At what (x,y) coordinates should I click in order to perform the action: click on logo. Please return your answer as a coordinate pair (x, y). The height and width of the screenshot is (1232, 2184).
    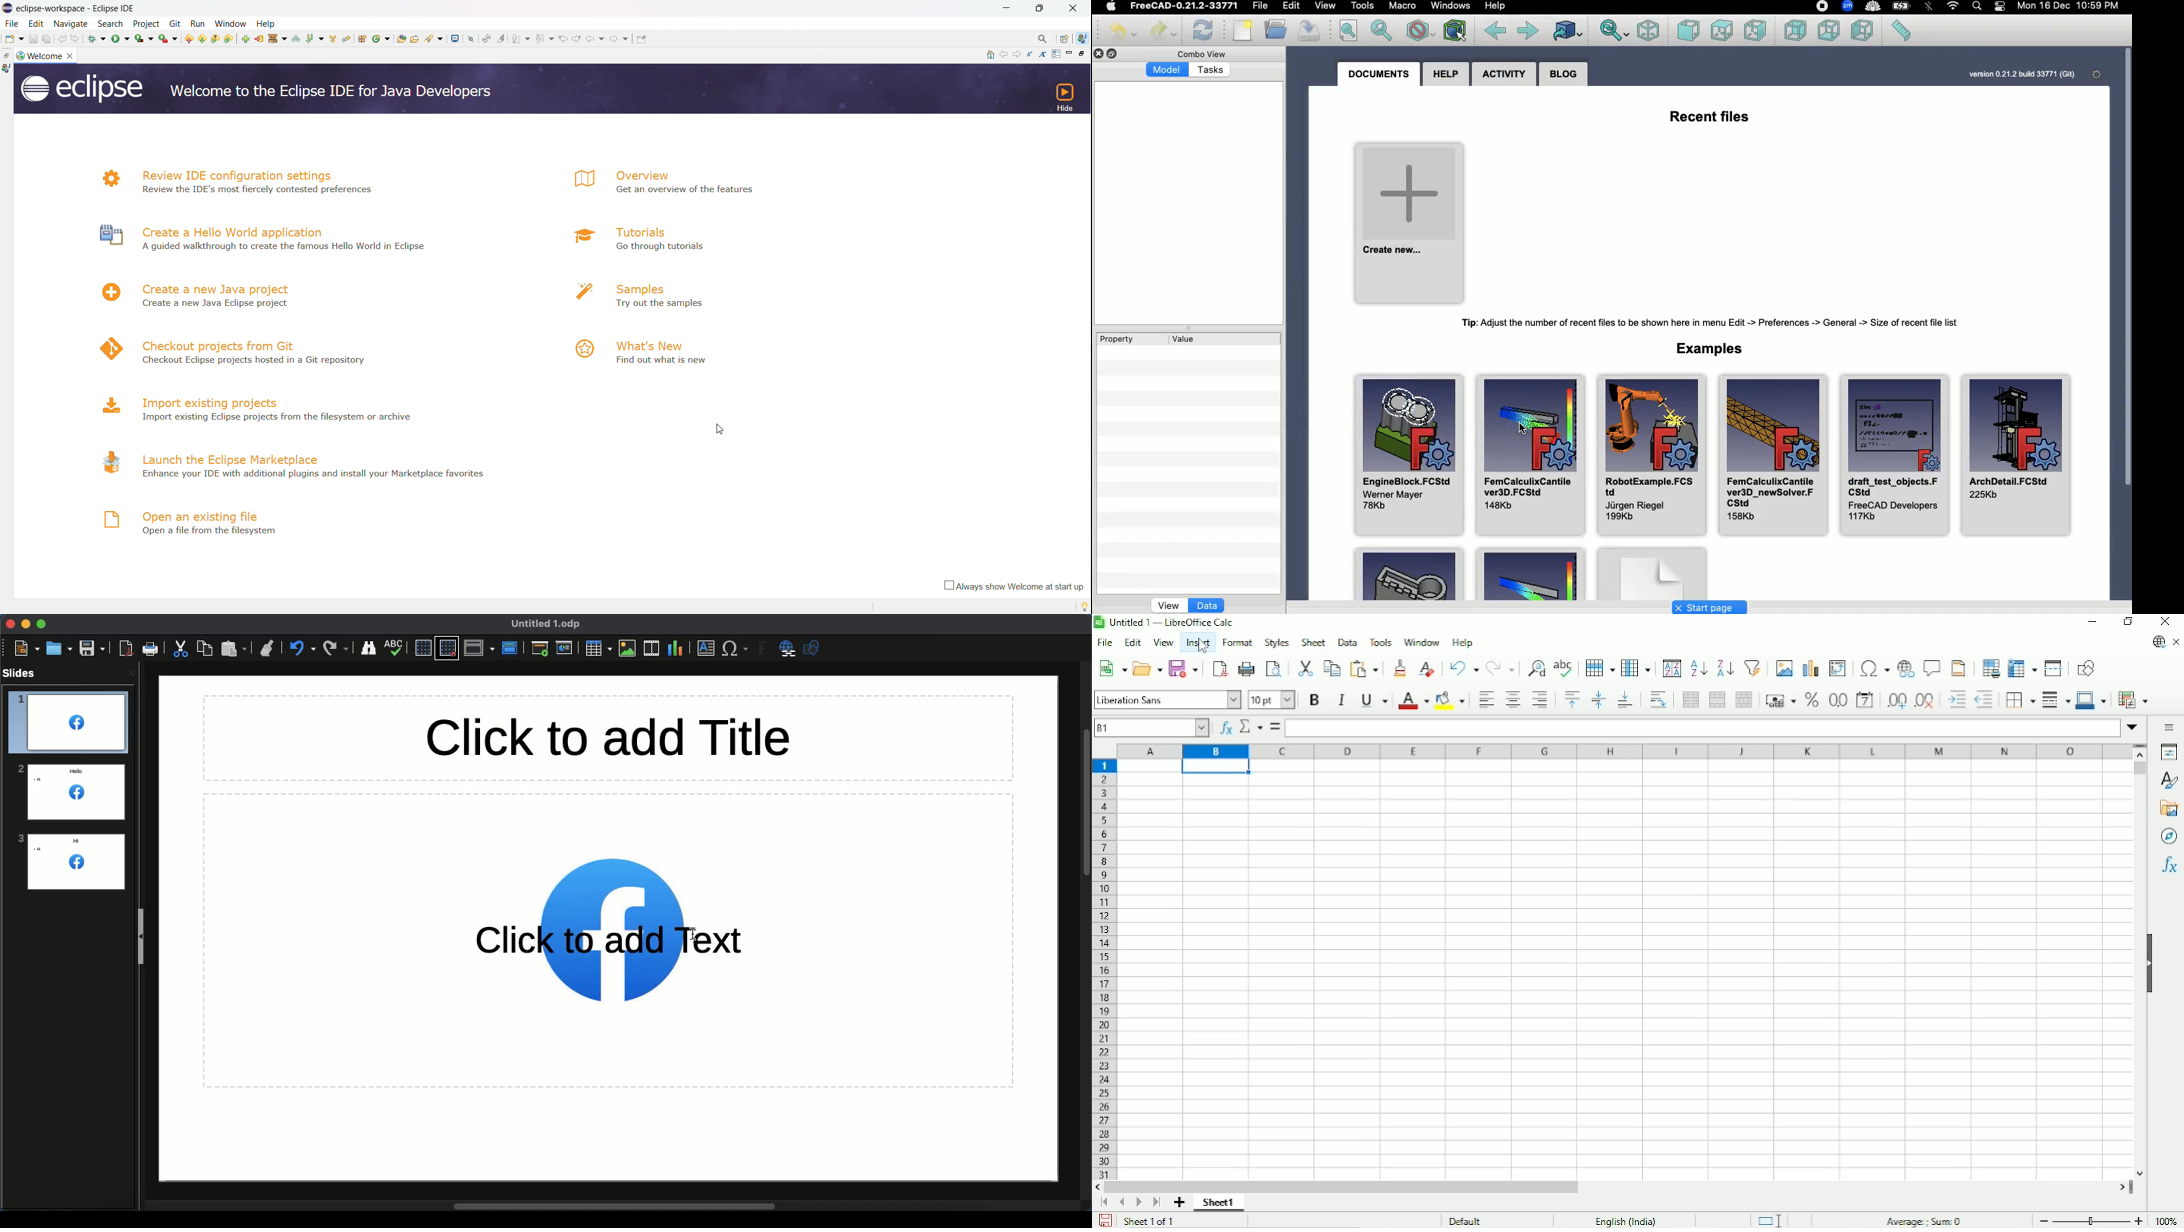
    Looking at the image, I should click on (109, 405).